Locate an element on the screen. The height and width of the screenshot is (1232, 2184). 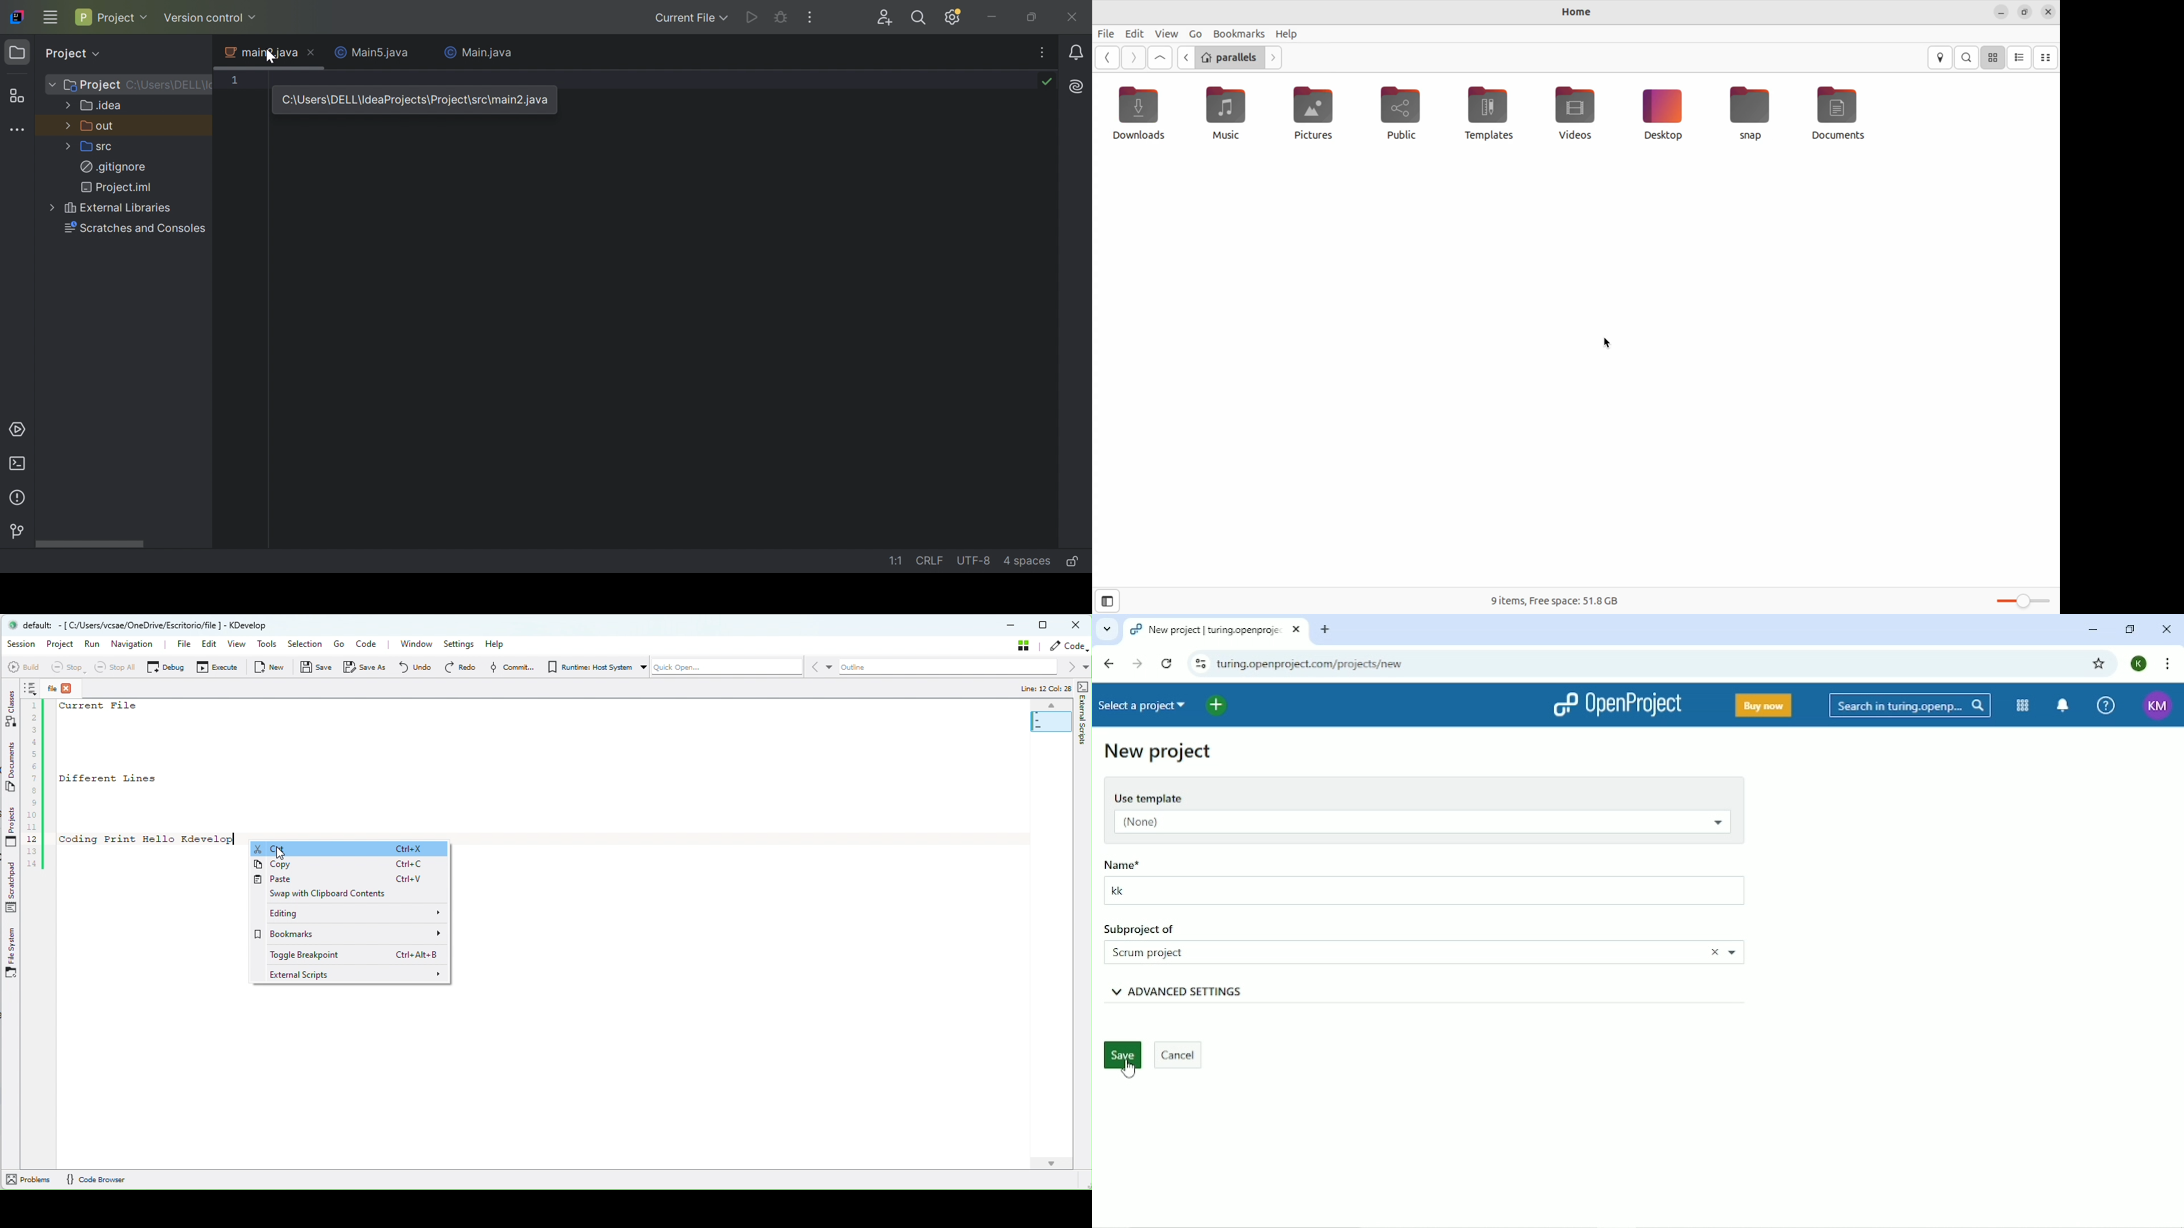
projects | turing.openproject.com is located at coordinates (1203, 629).